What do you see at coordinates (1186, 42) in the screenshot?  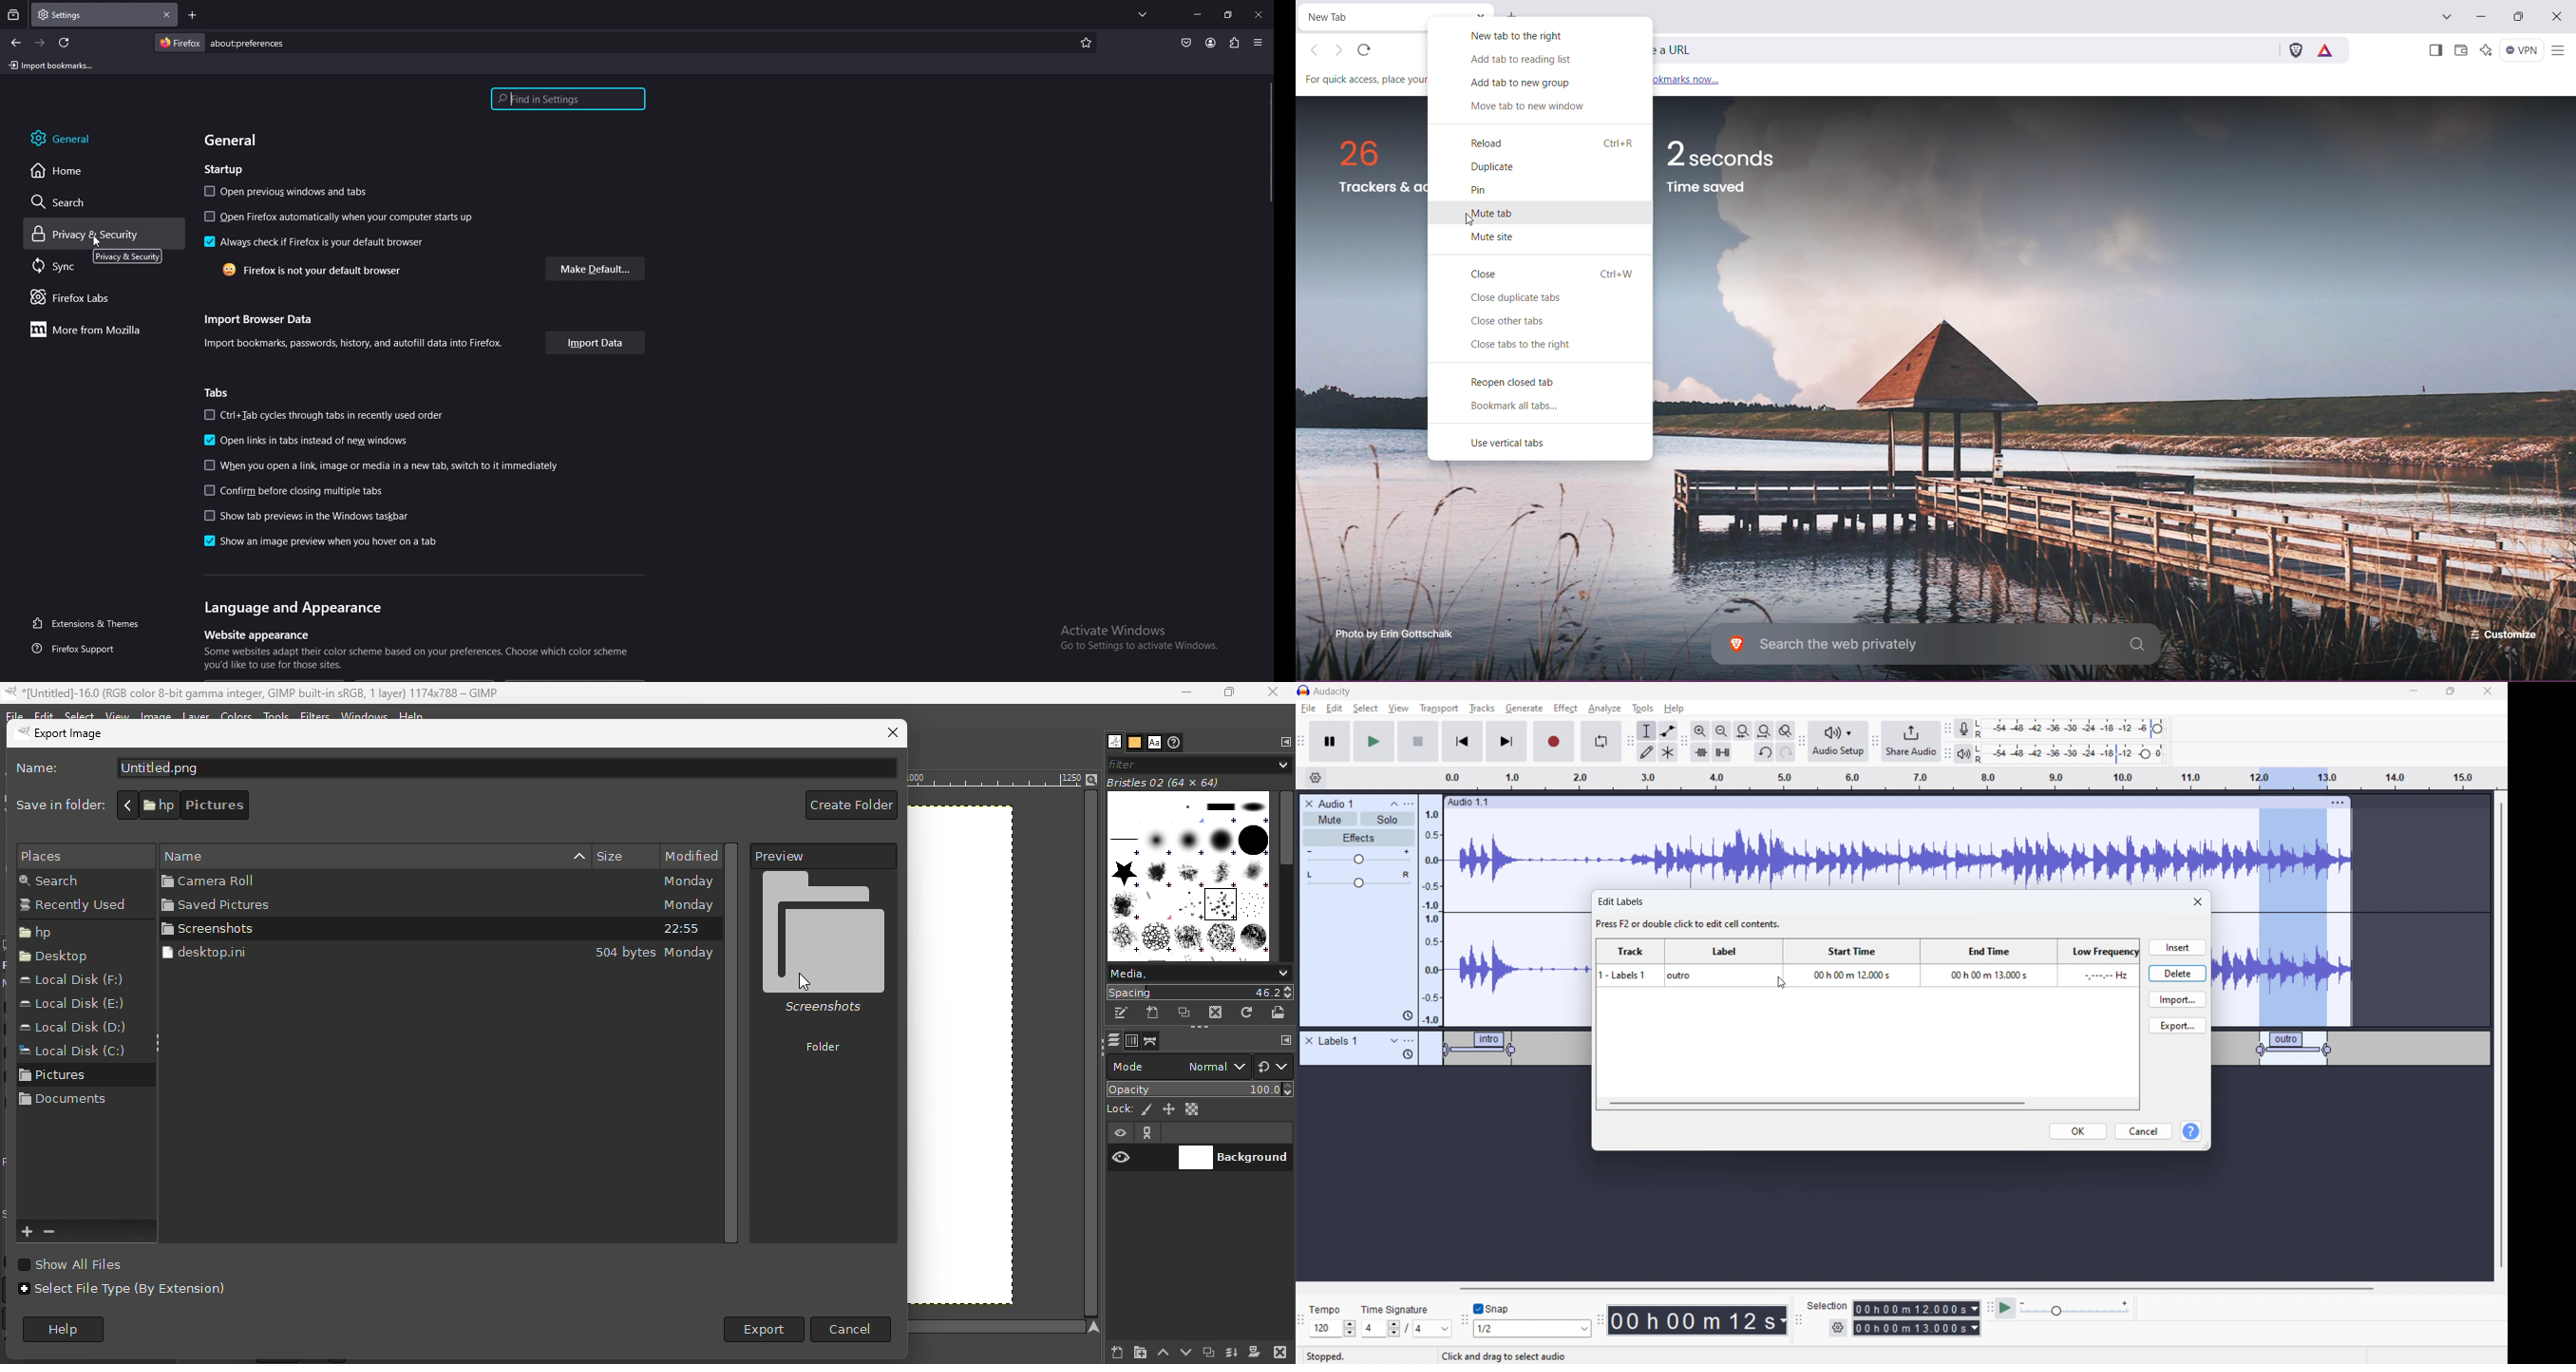 I see `pocket` at bounding box center [1186, 42].